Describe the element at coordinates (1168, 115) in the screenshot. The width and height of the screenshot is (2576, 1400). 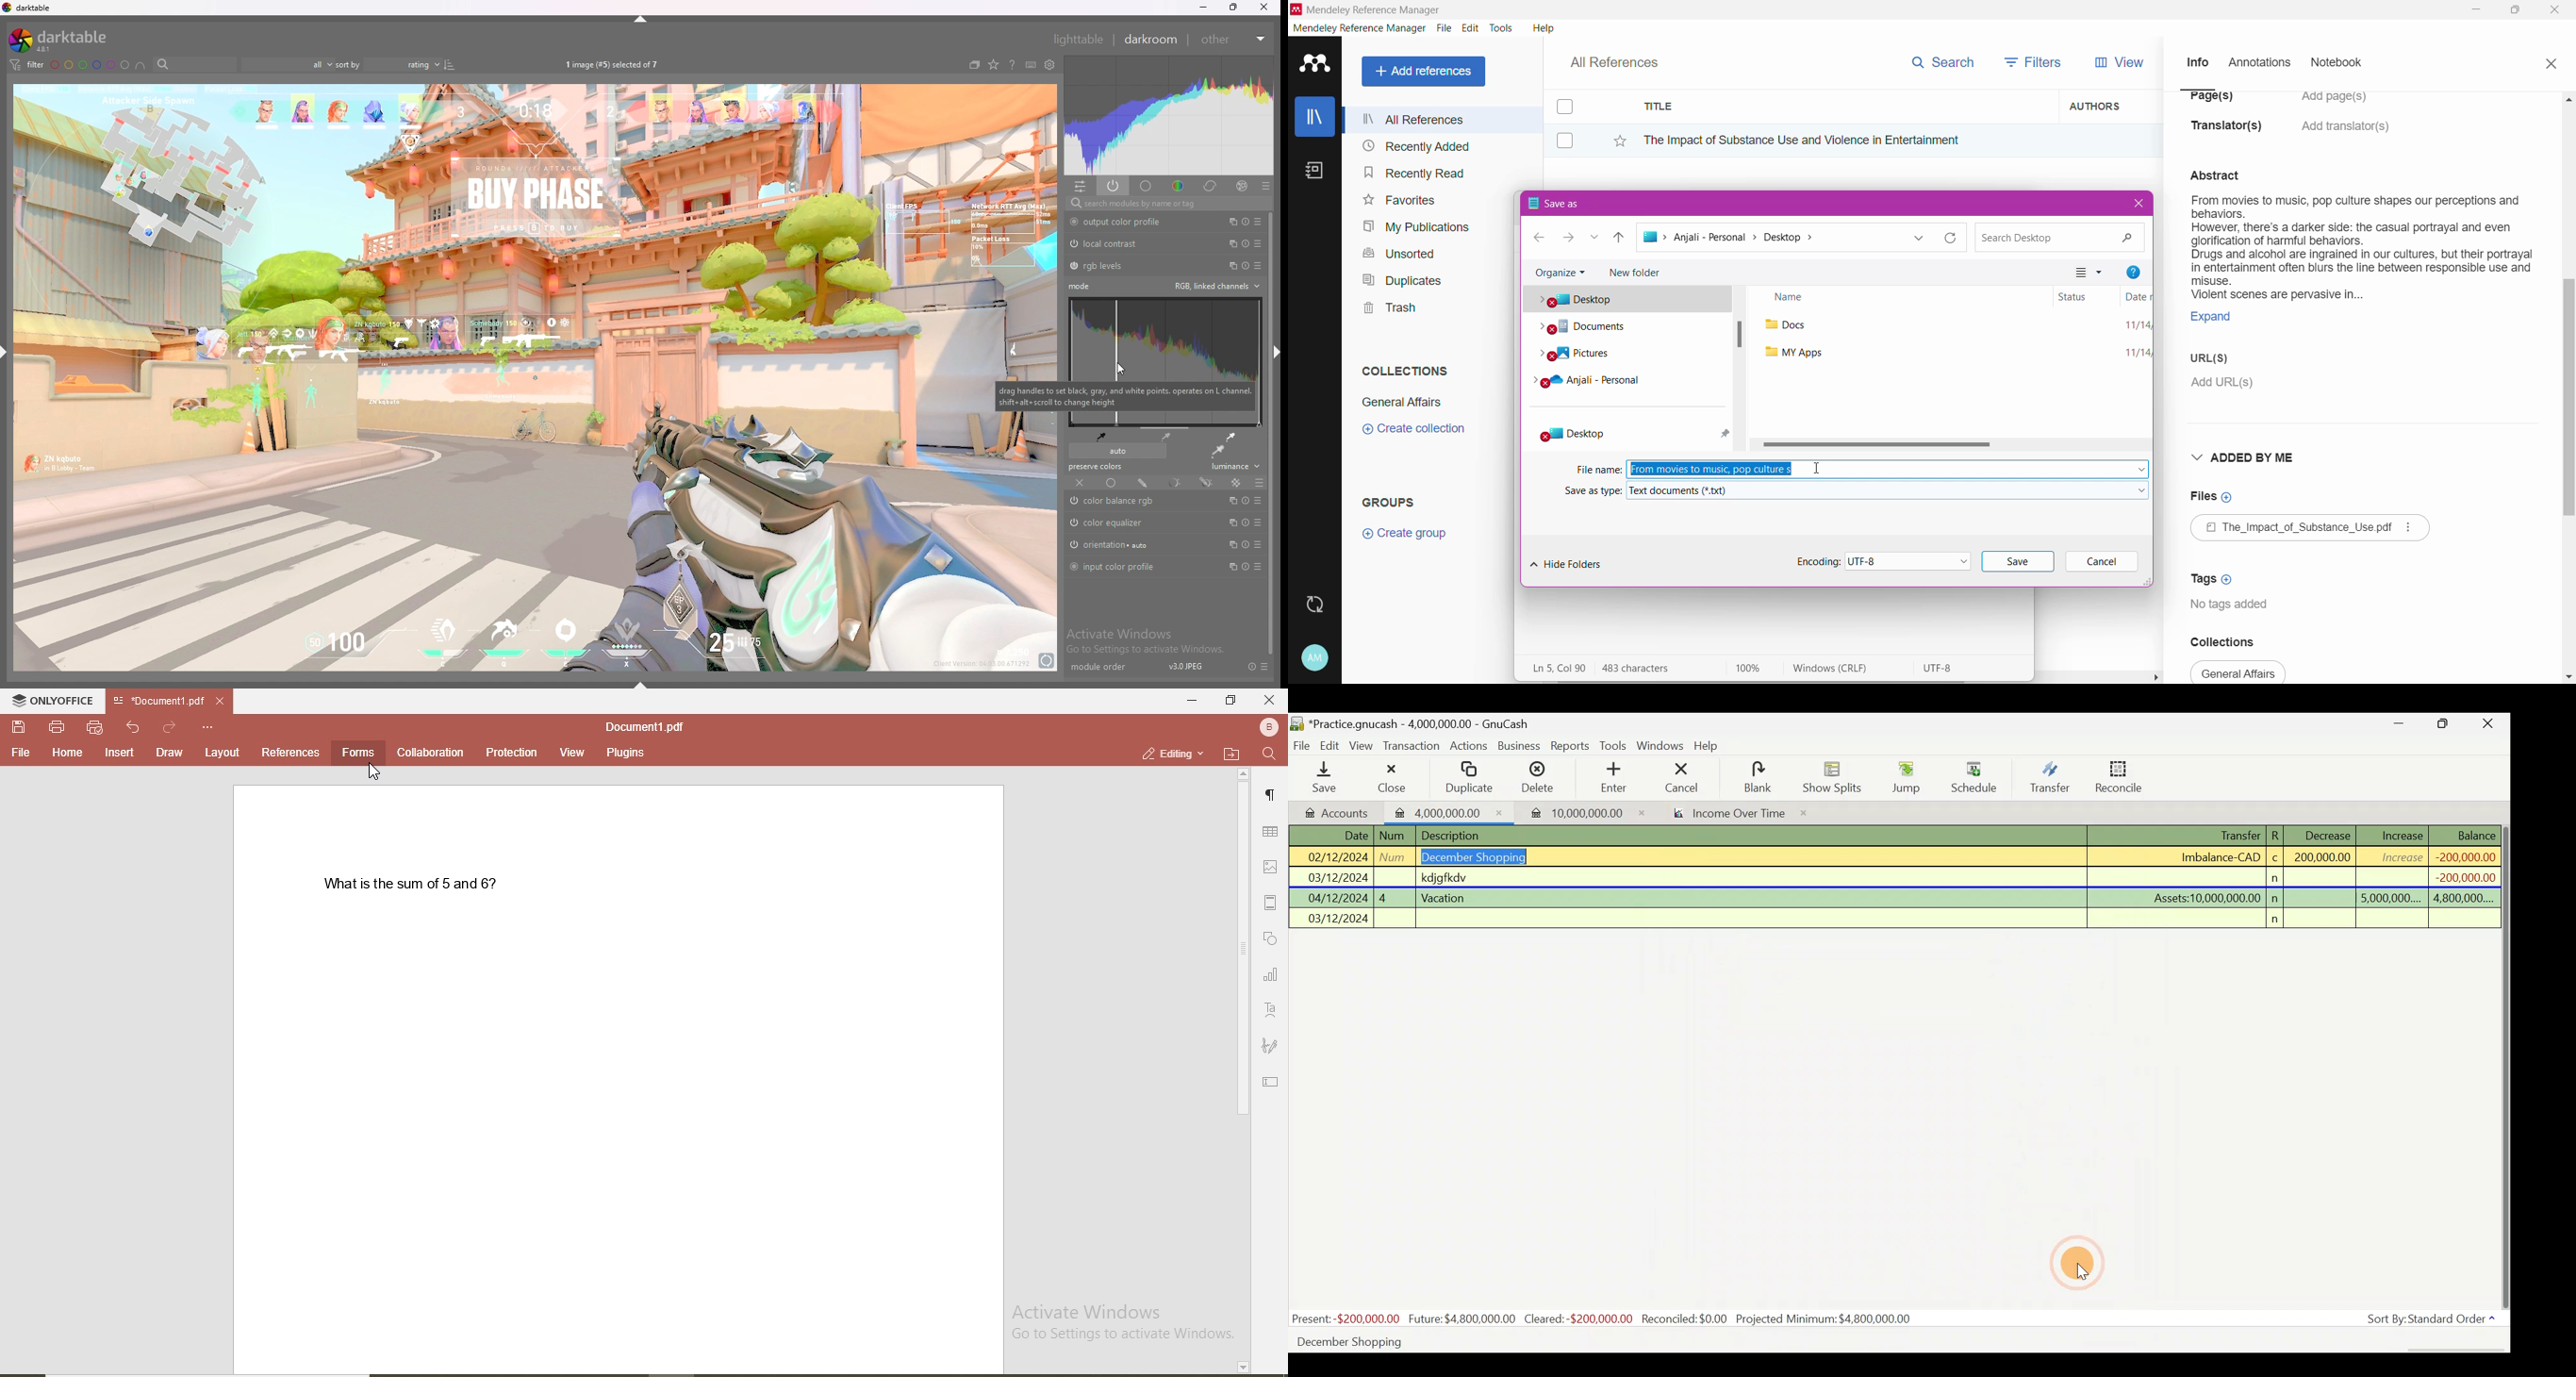
I see `heat map` at that location.